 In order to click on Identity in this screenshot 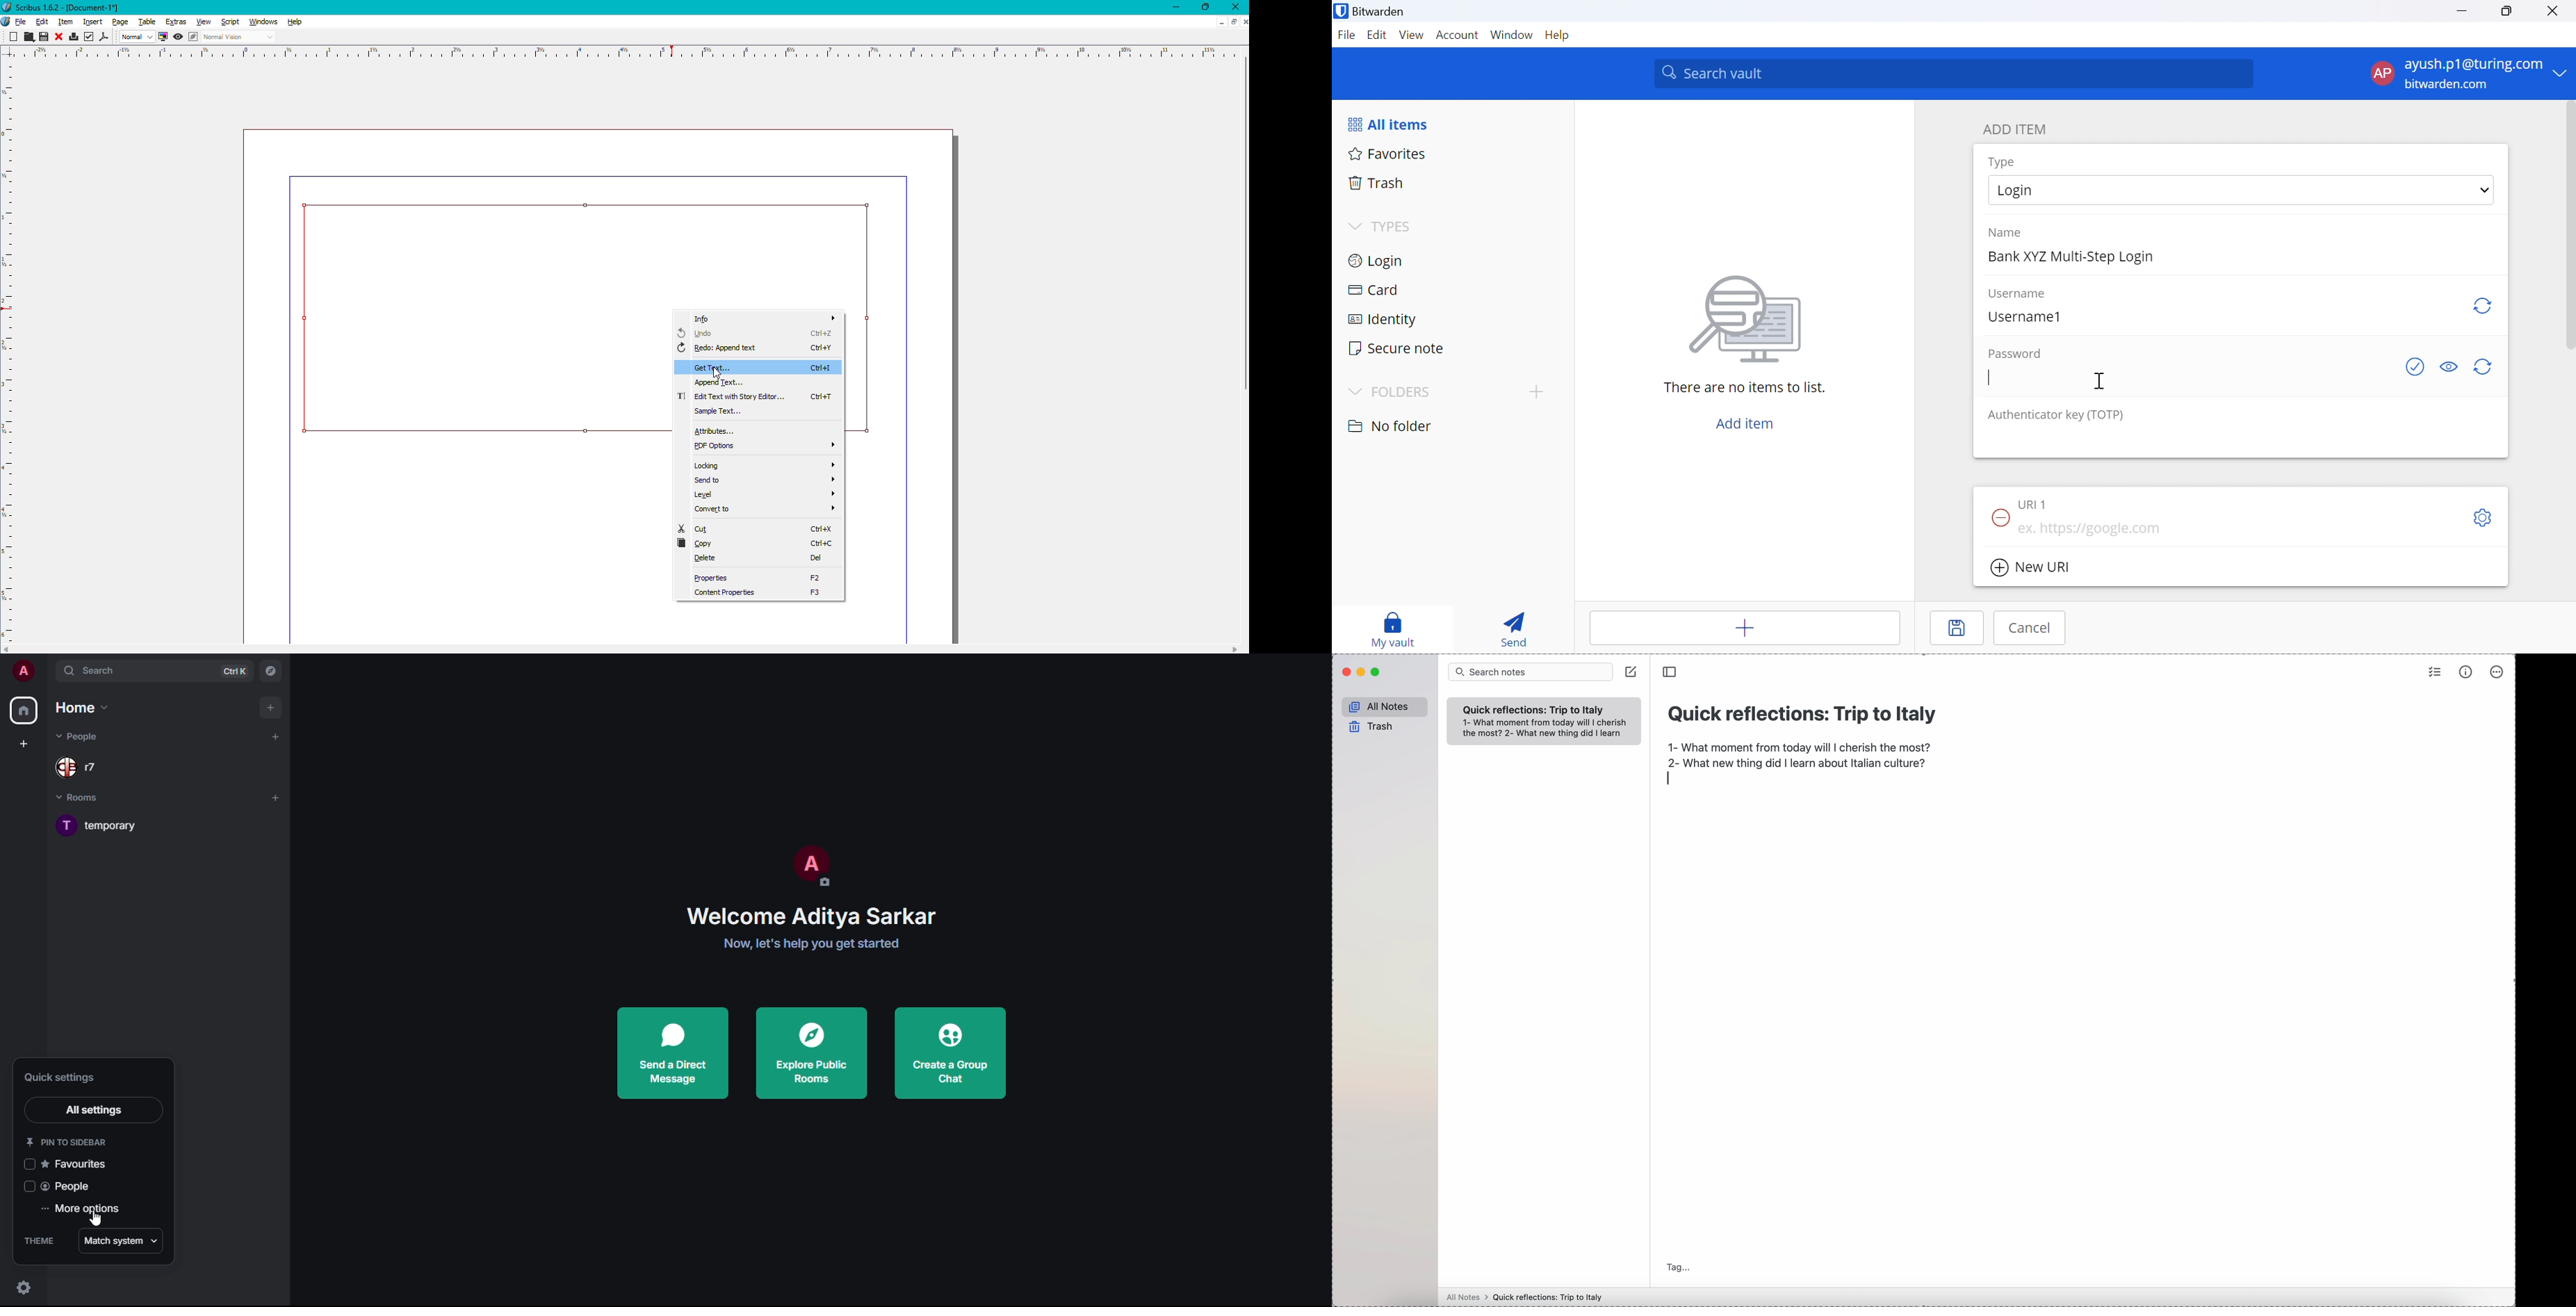, I will do `click(1383, 319)`.